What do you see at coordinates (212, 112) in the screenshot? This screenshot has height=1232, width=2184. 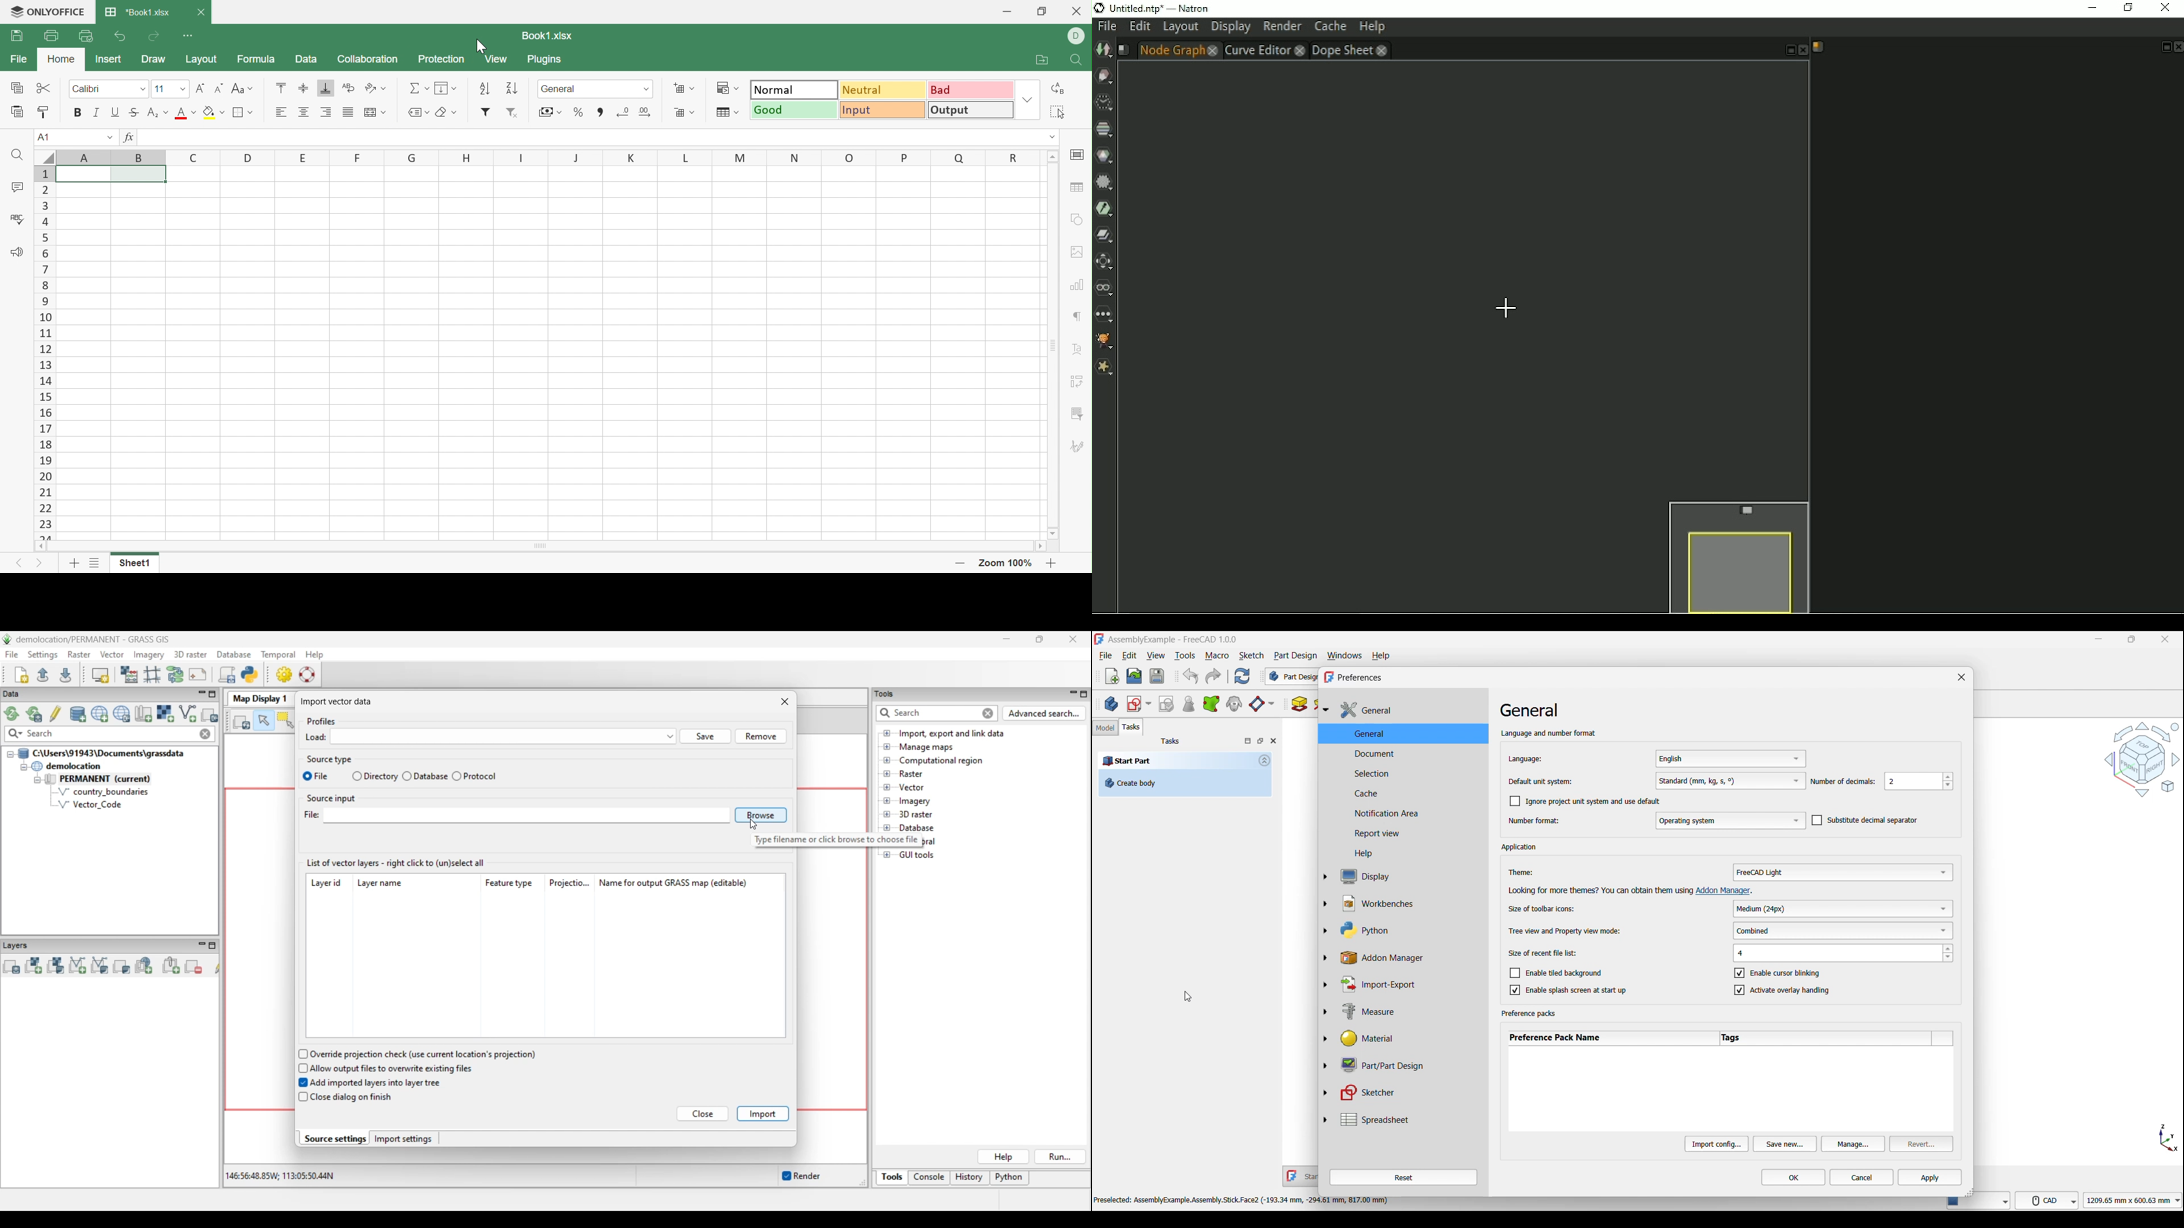 I see `Fill color` at bounding box center [212, 112].